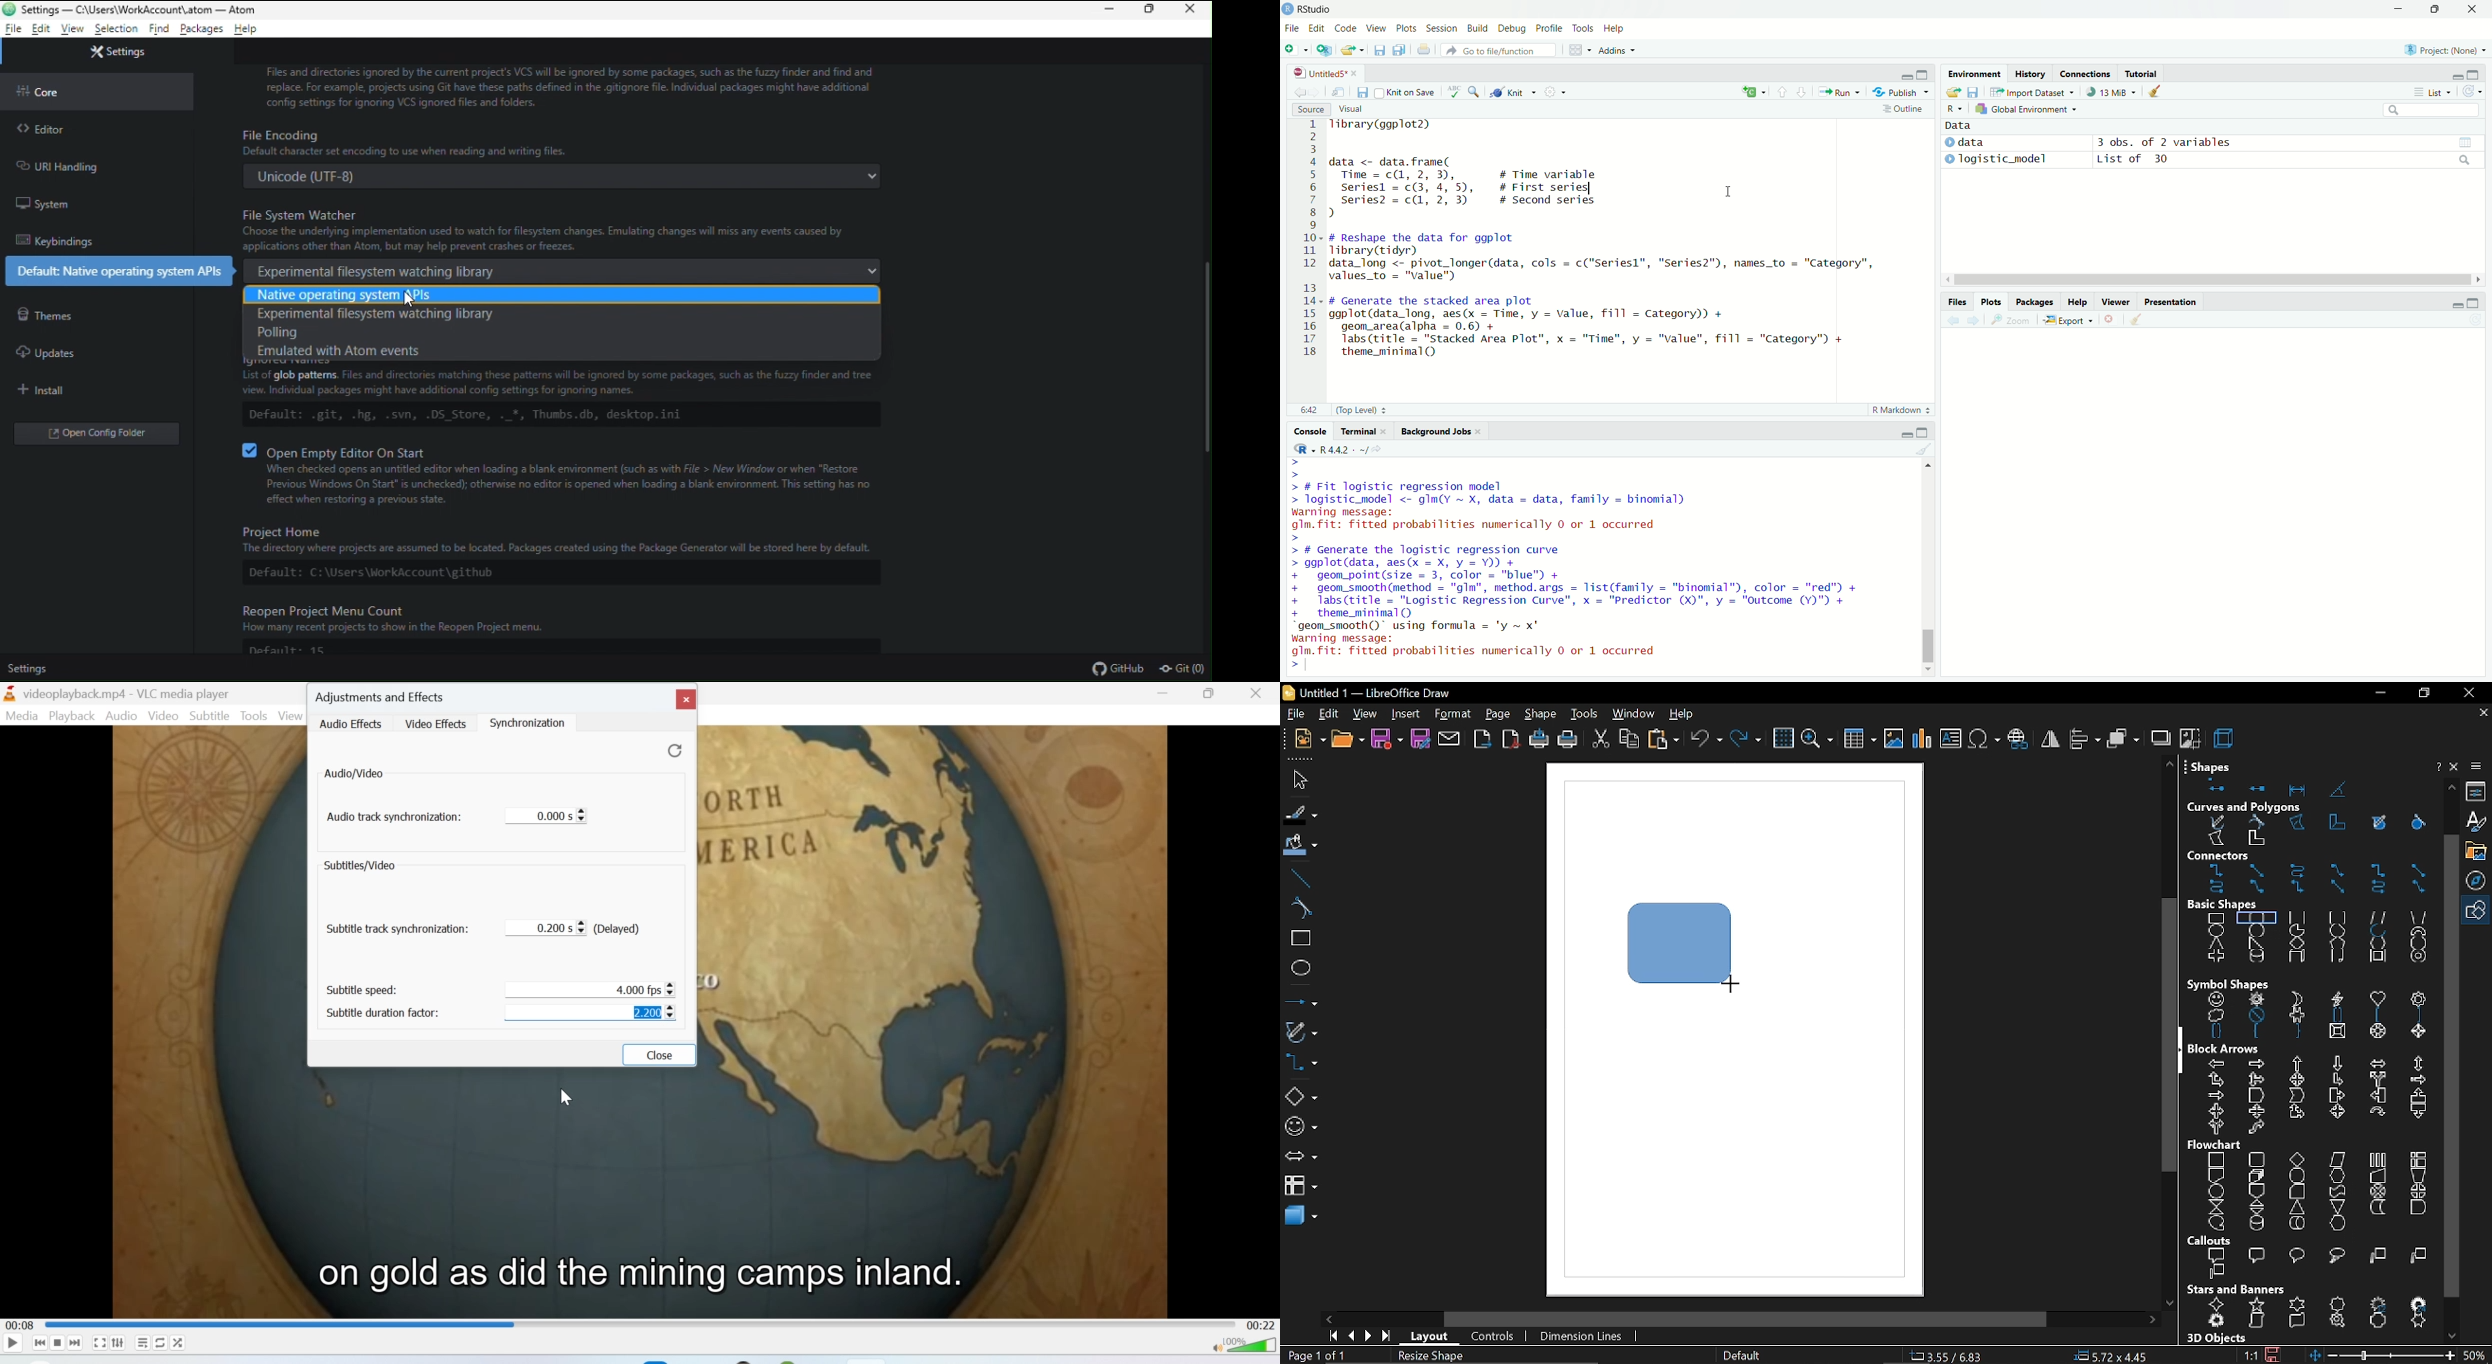 The image size is (2492, 1372). I want to click on Close, so click(1194, 11).